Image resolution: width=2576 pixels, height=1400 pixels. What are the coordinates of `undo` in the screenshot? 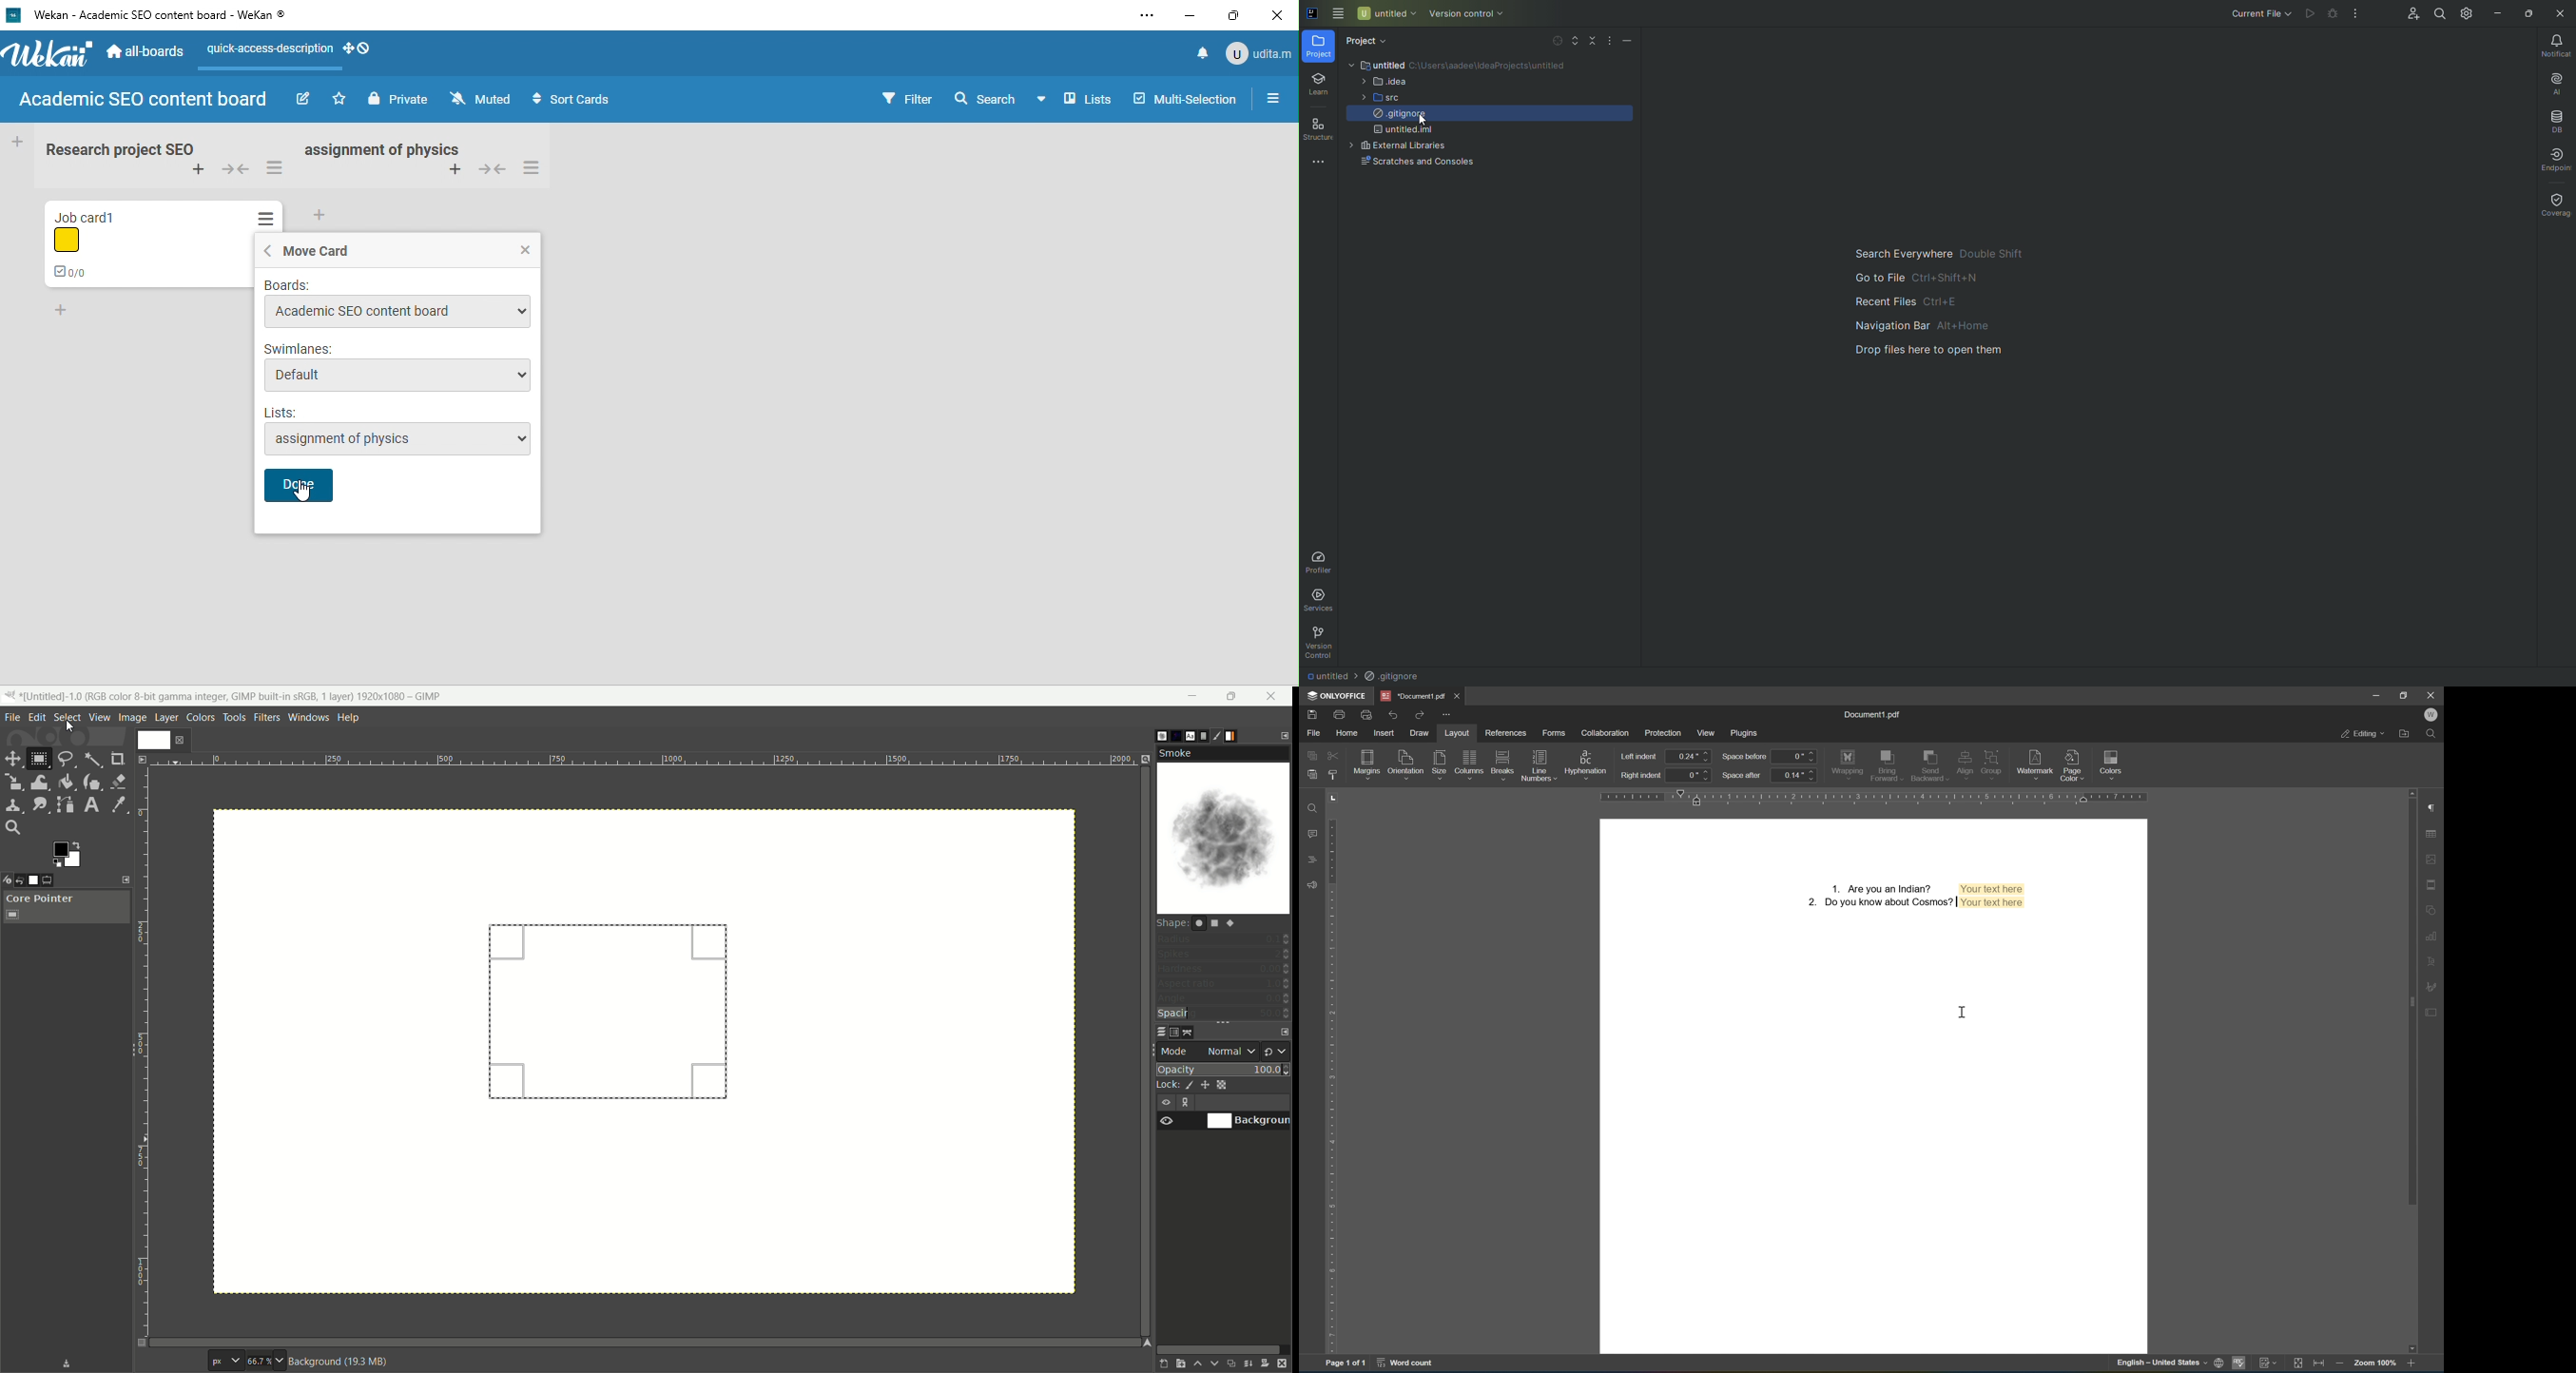 It's located at (1397, 714).